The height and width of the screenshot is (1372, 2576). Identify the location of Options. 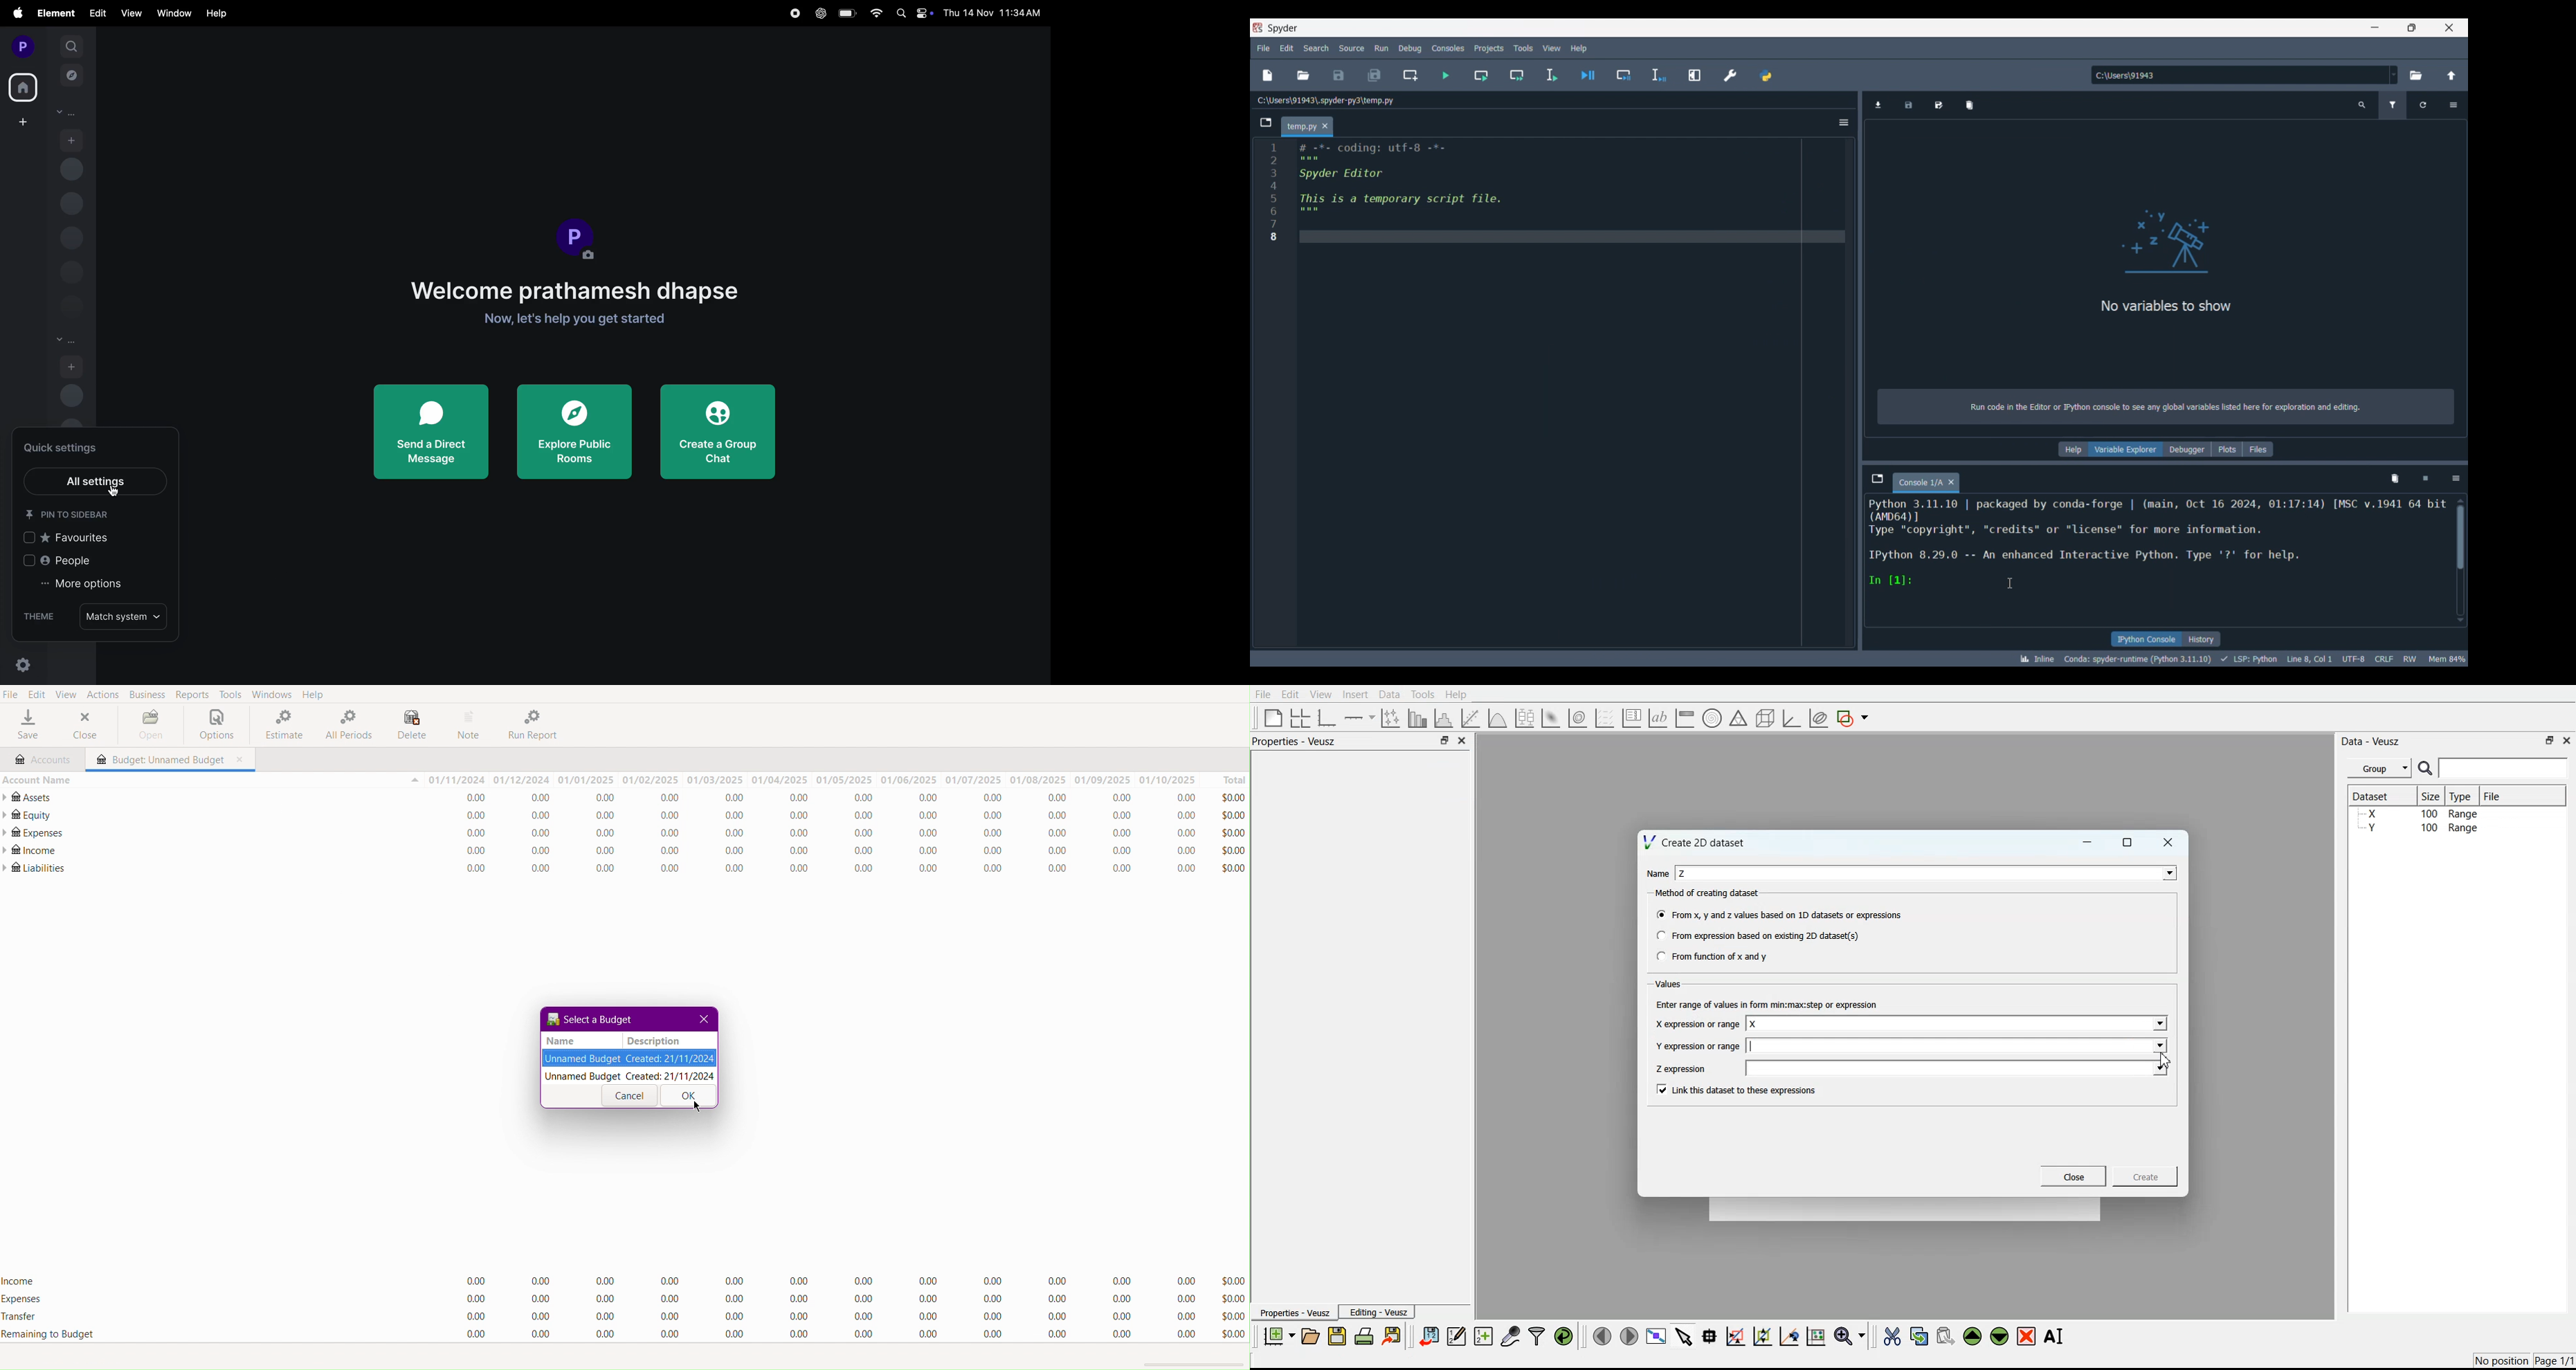
(2453, 105).